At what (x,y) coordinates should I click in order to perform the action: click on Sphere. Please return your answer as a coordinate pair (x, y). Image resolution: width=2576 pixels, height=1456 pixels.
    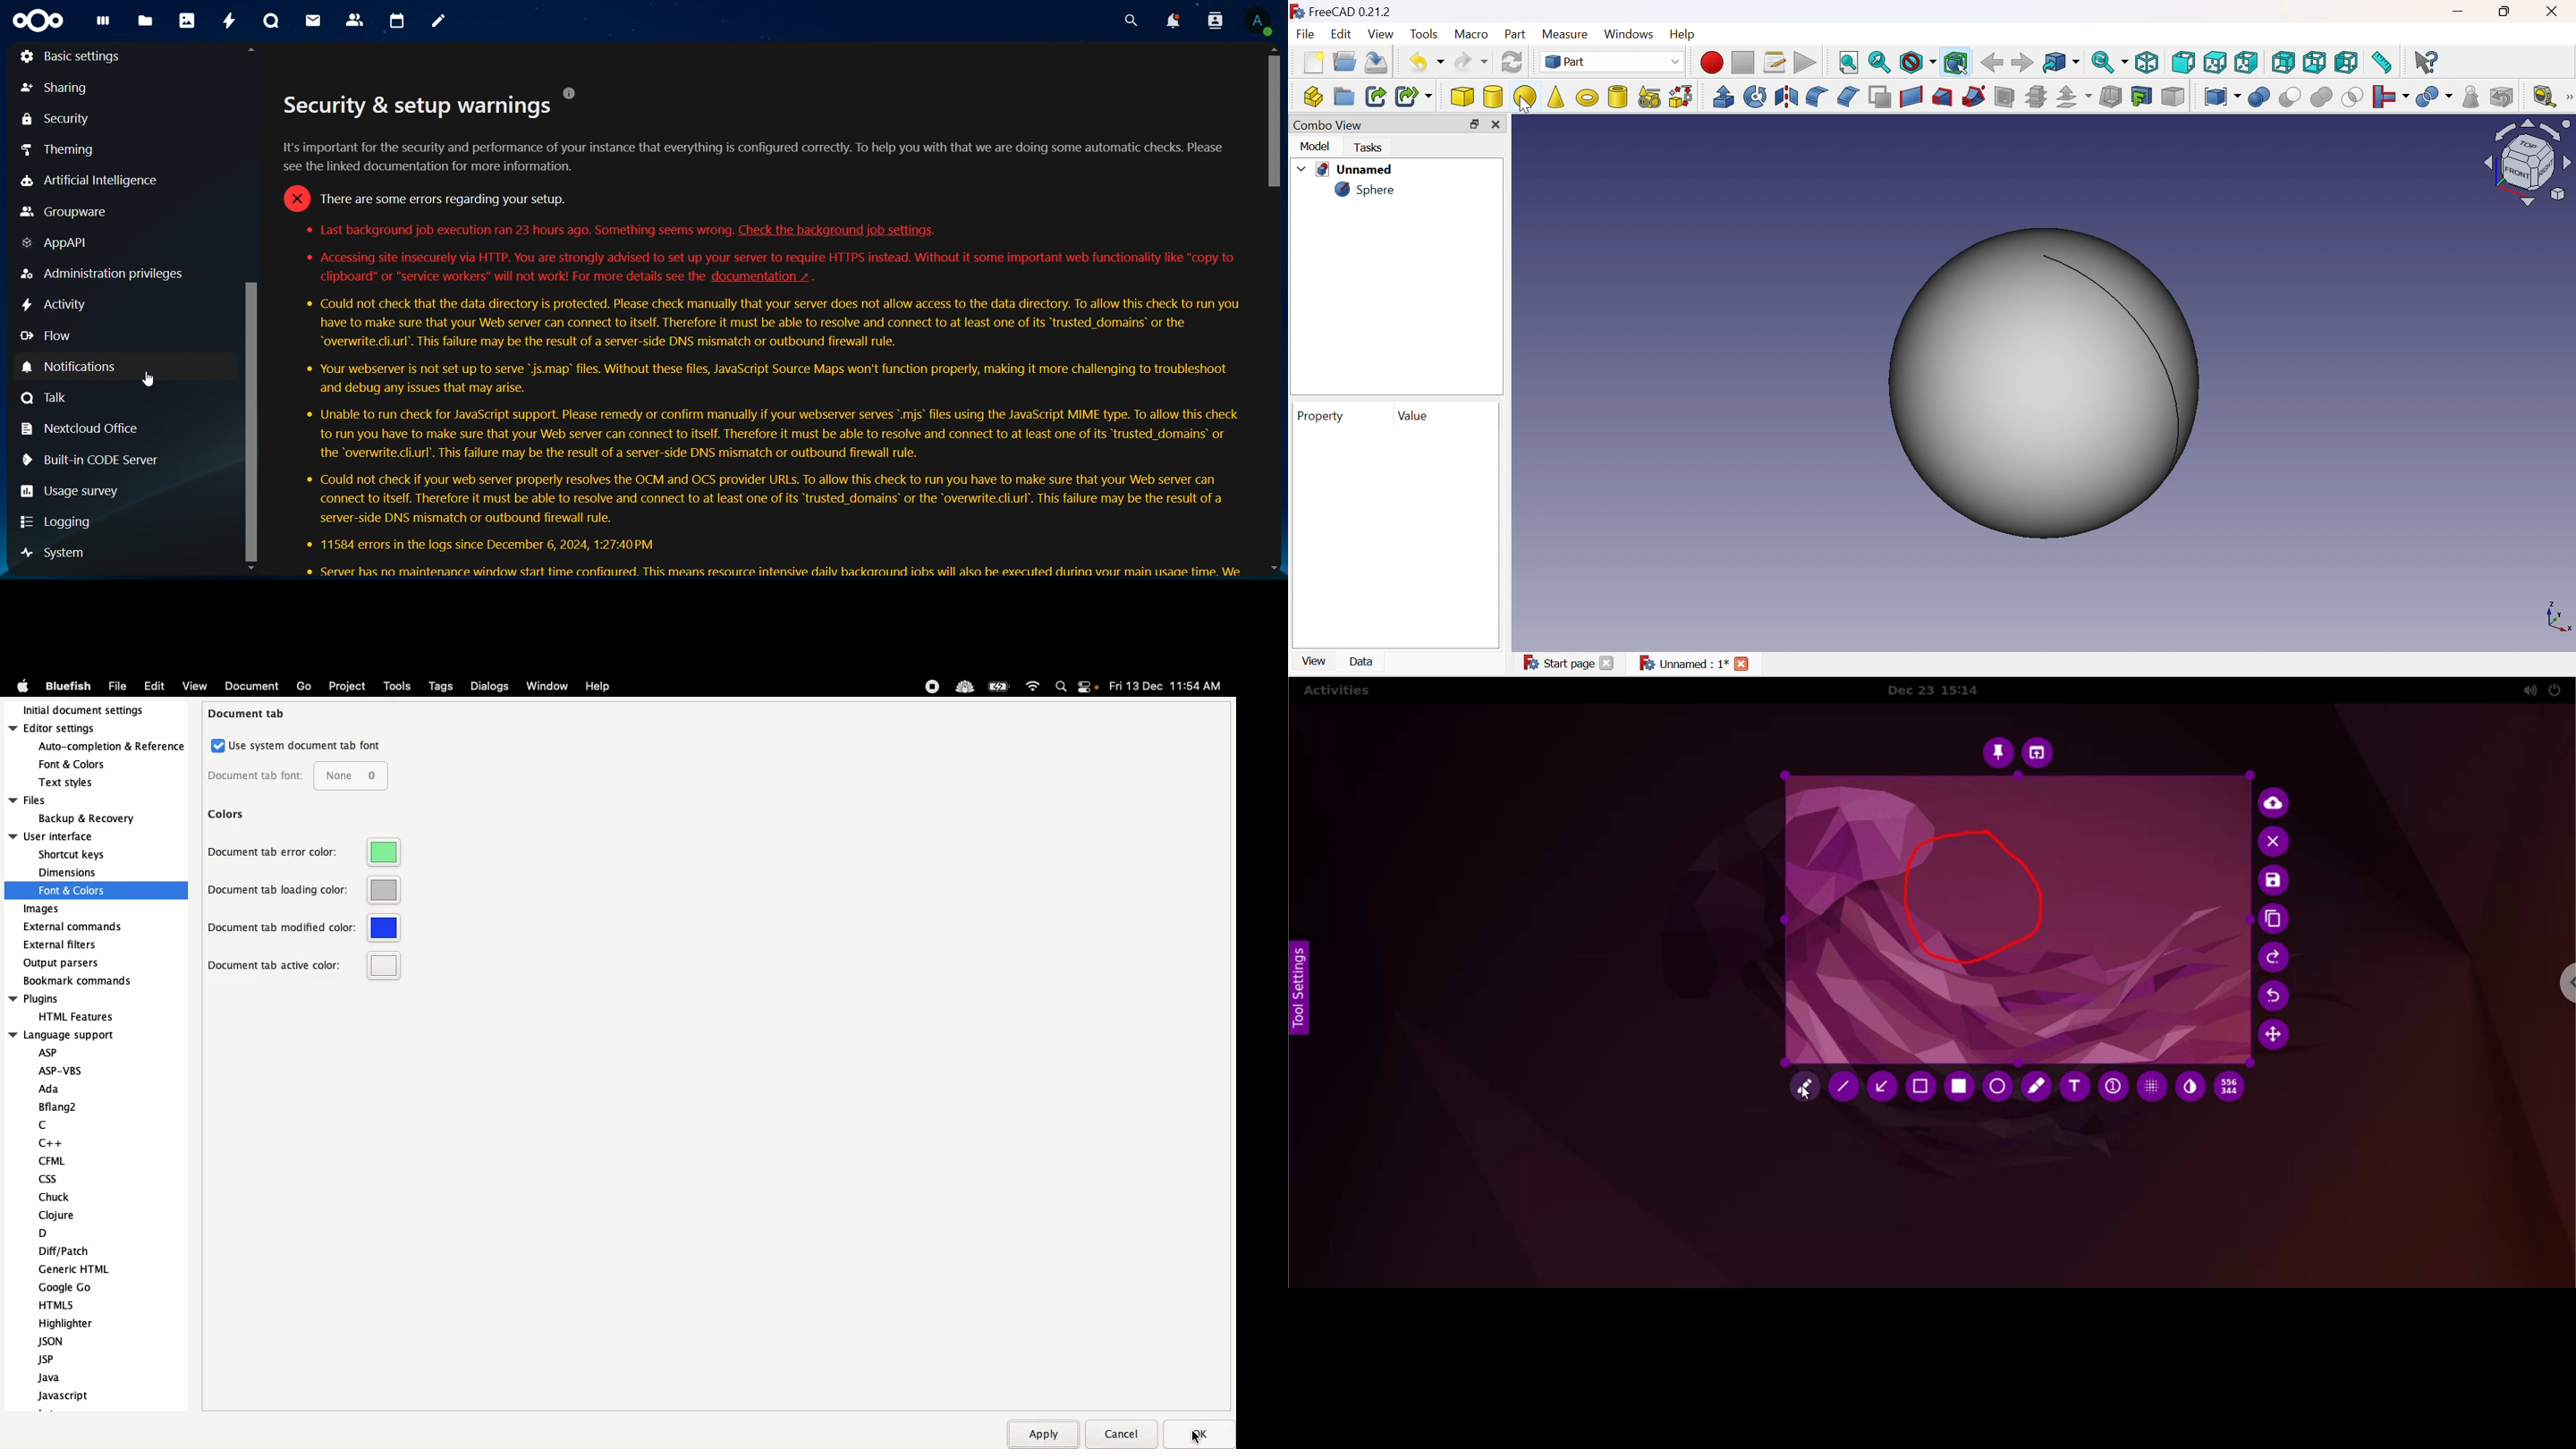
    Looking at the image, I should click on (2045, 385).